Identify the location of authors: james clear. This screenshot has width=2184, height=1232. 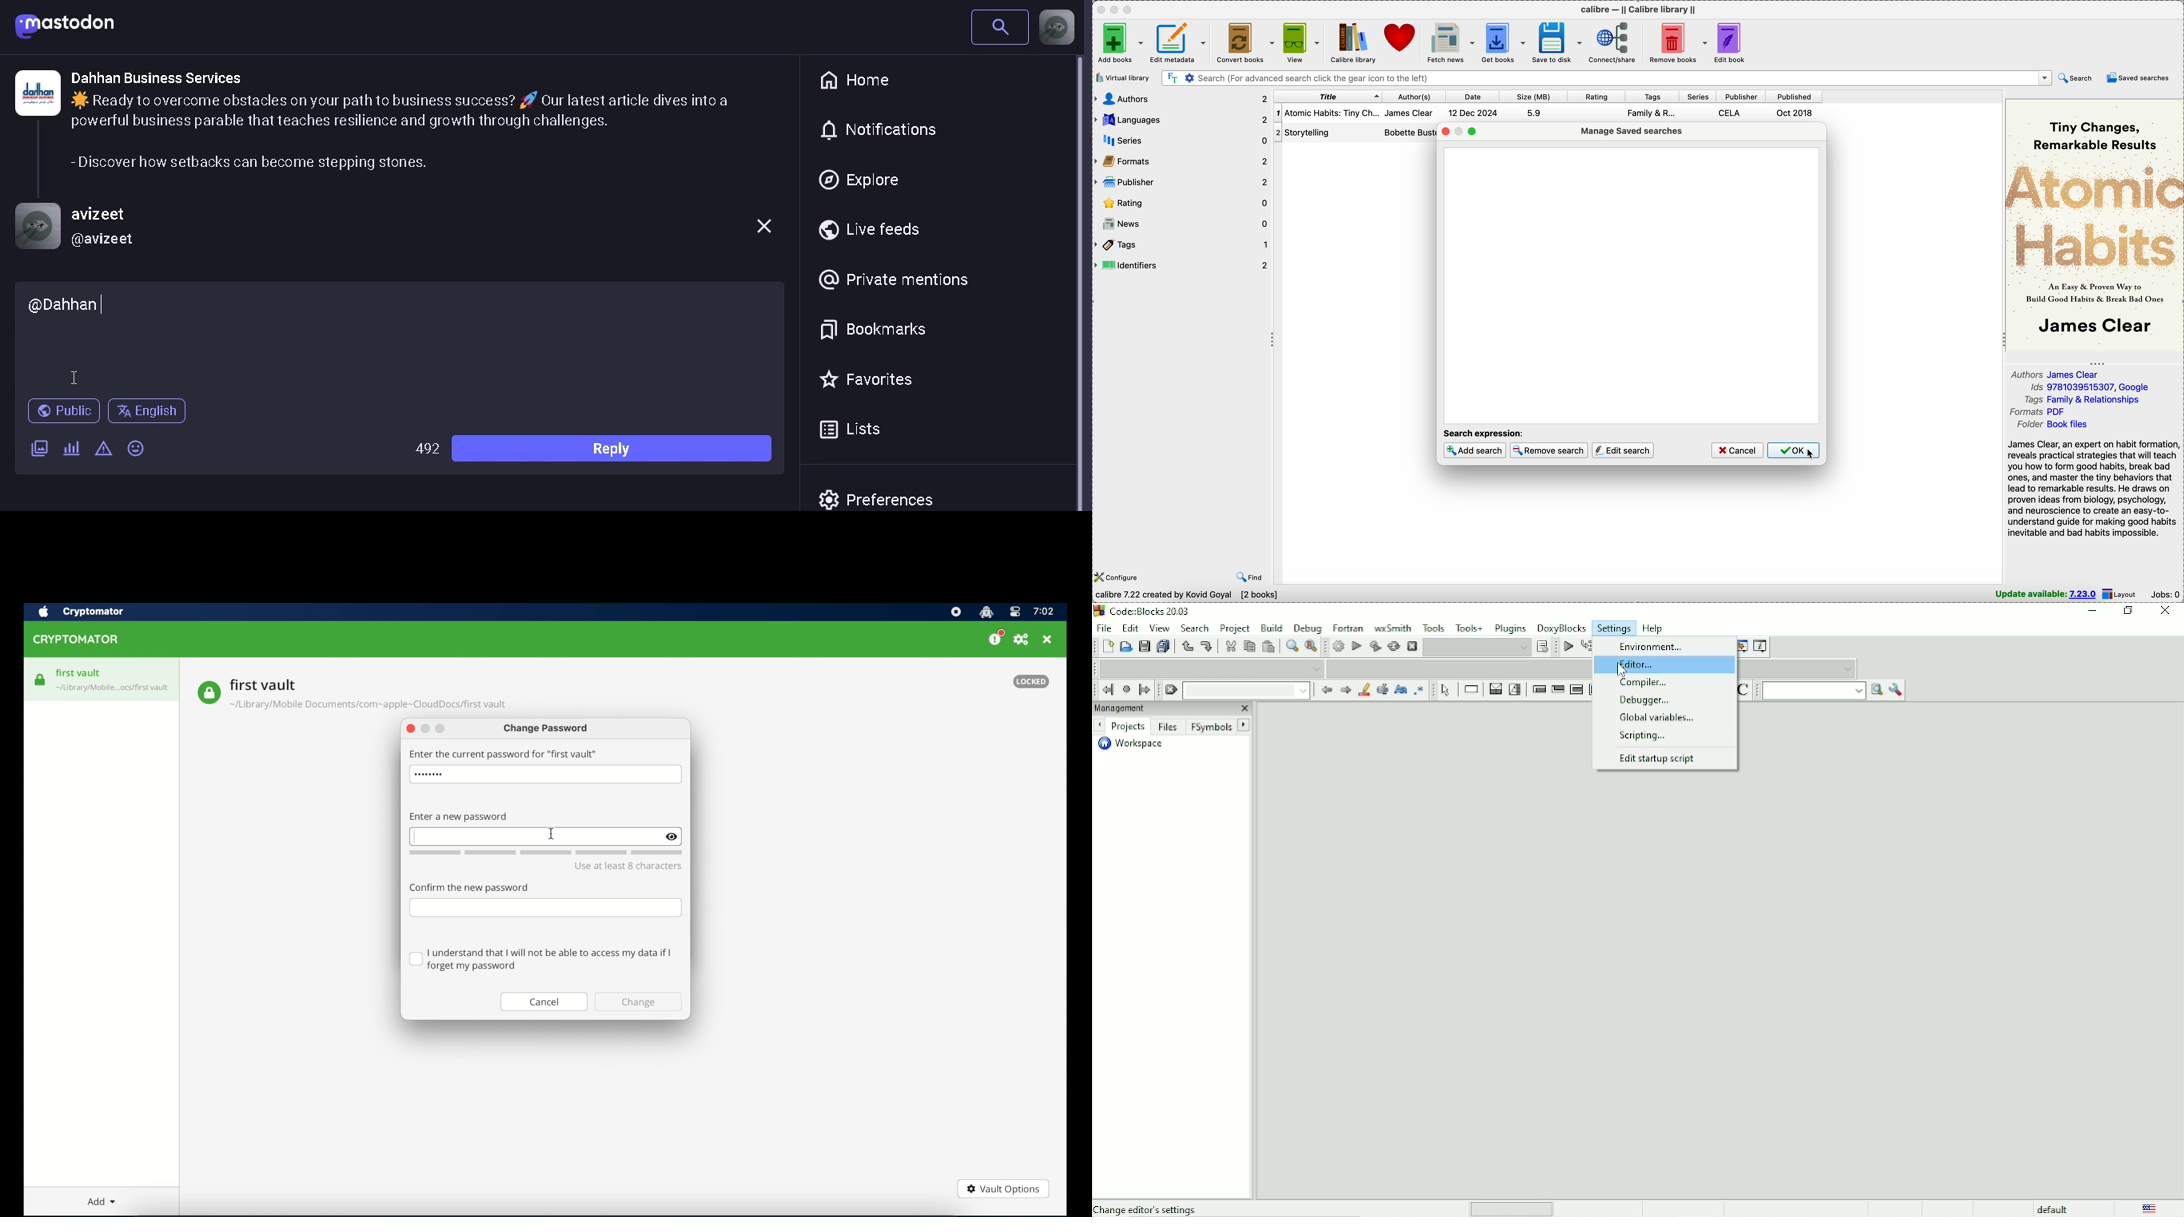
(2058, 374).